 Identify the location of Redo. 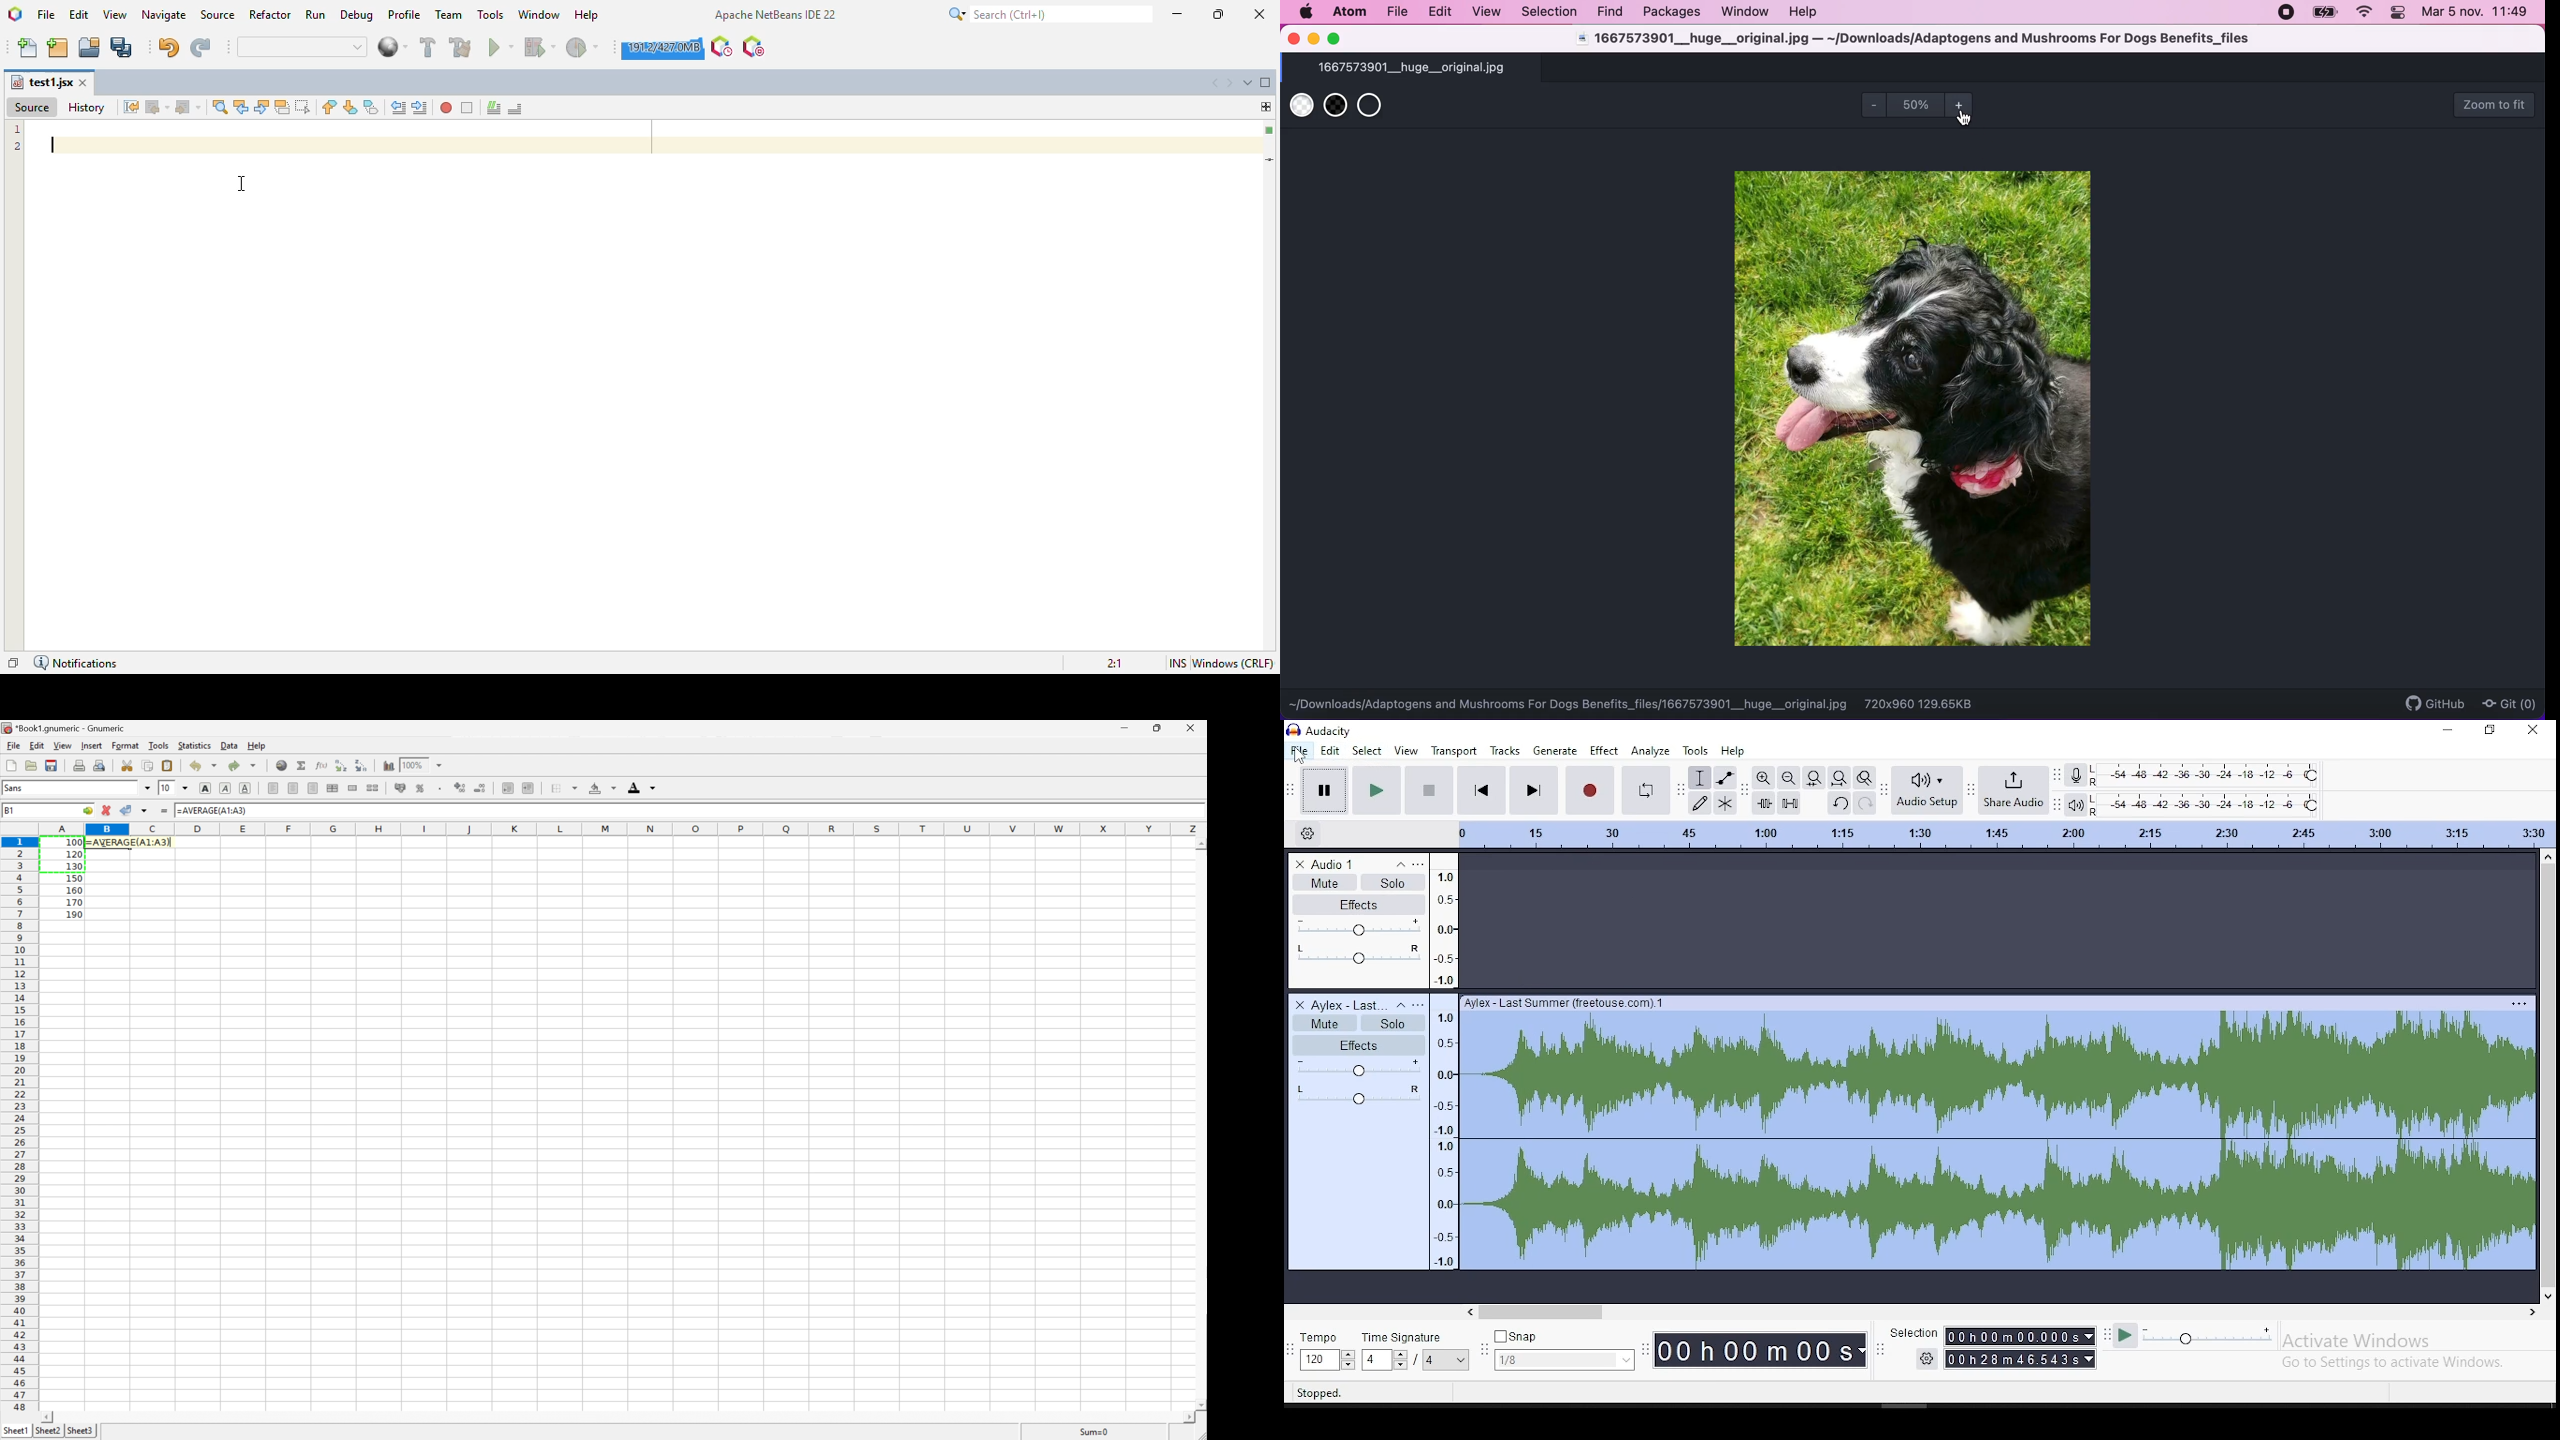
(240, 766).